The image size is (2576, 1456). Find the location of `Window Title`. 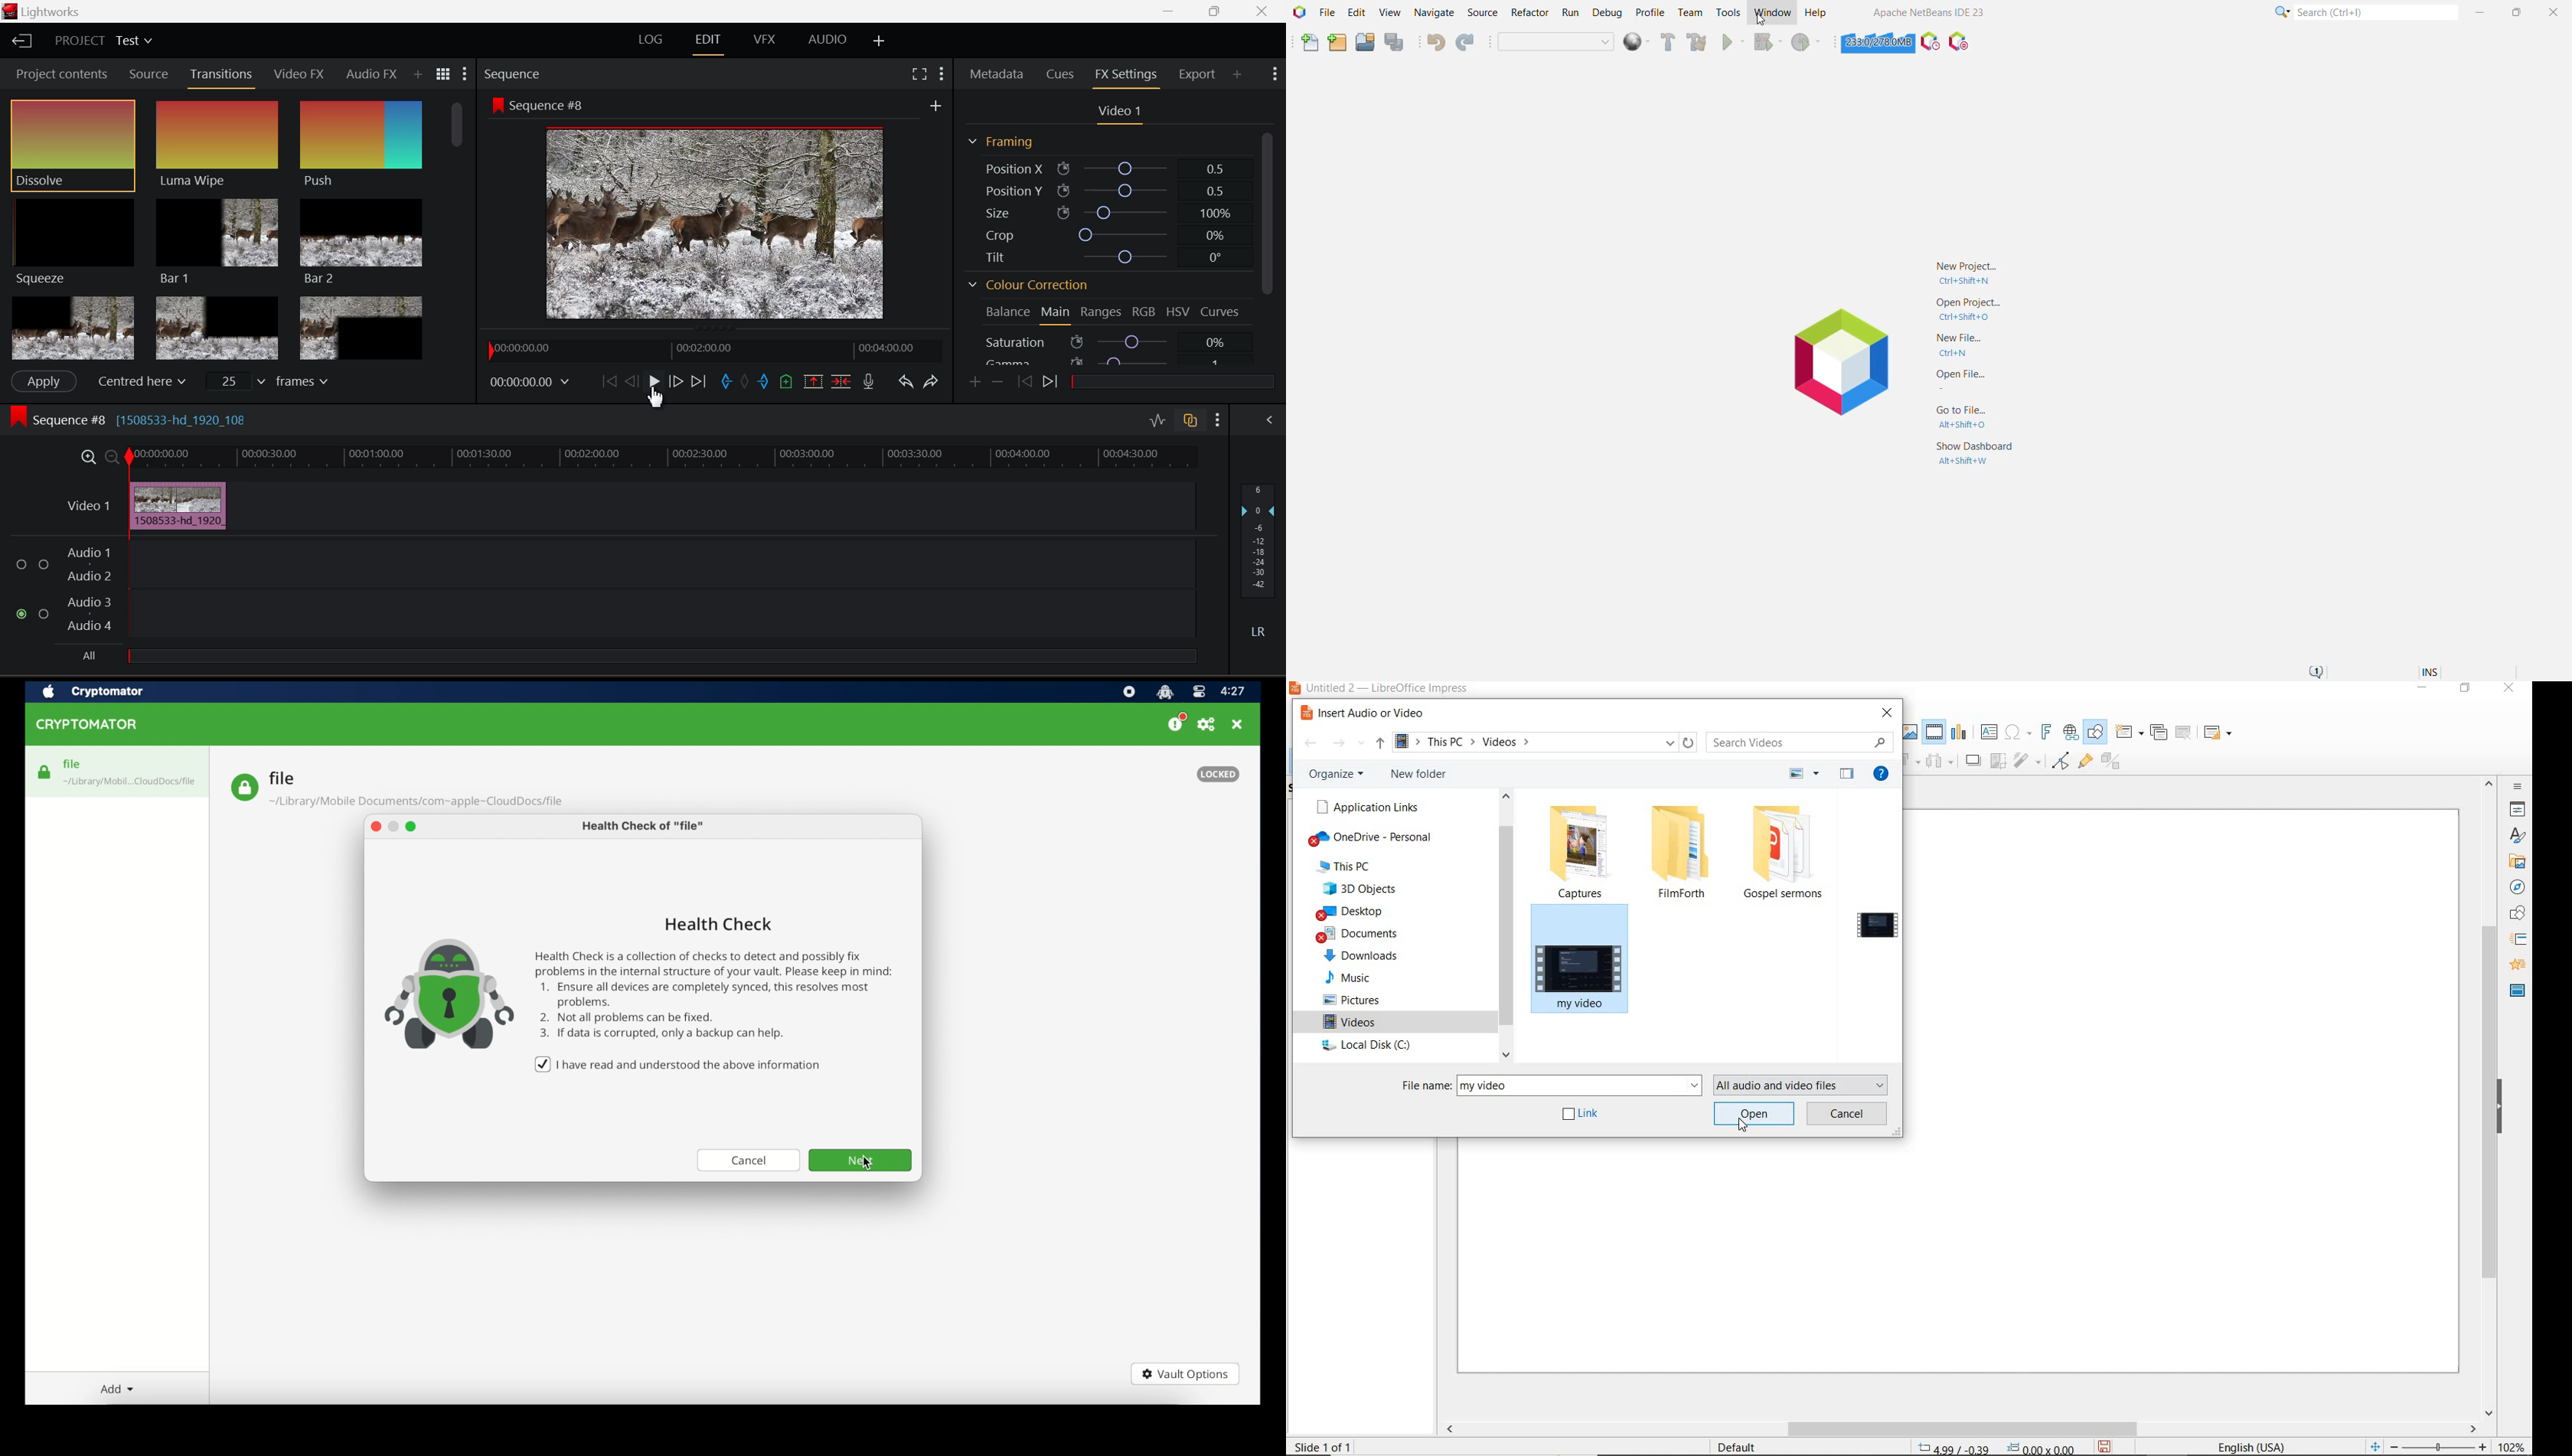

Window Title is located at coordinates (43, 11).